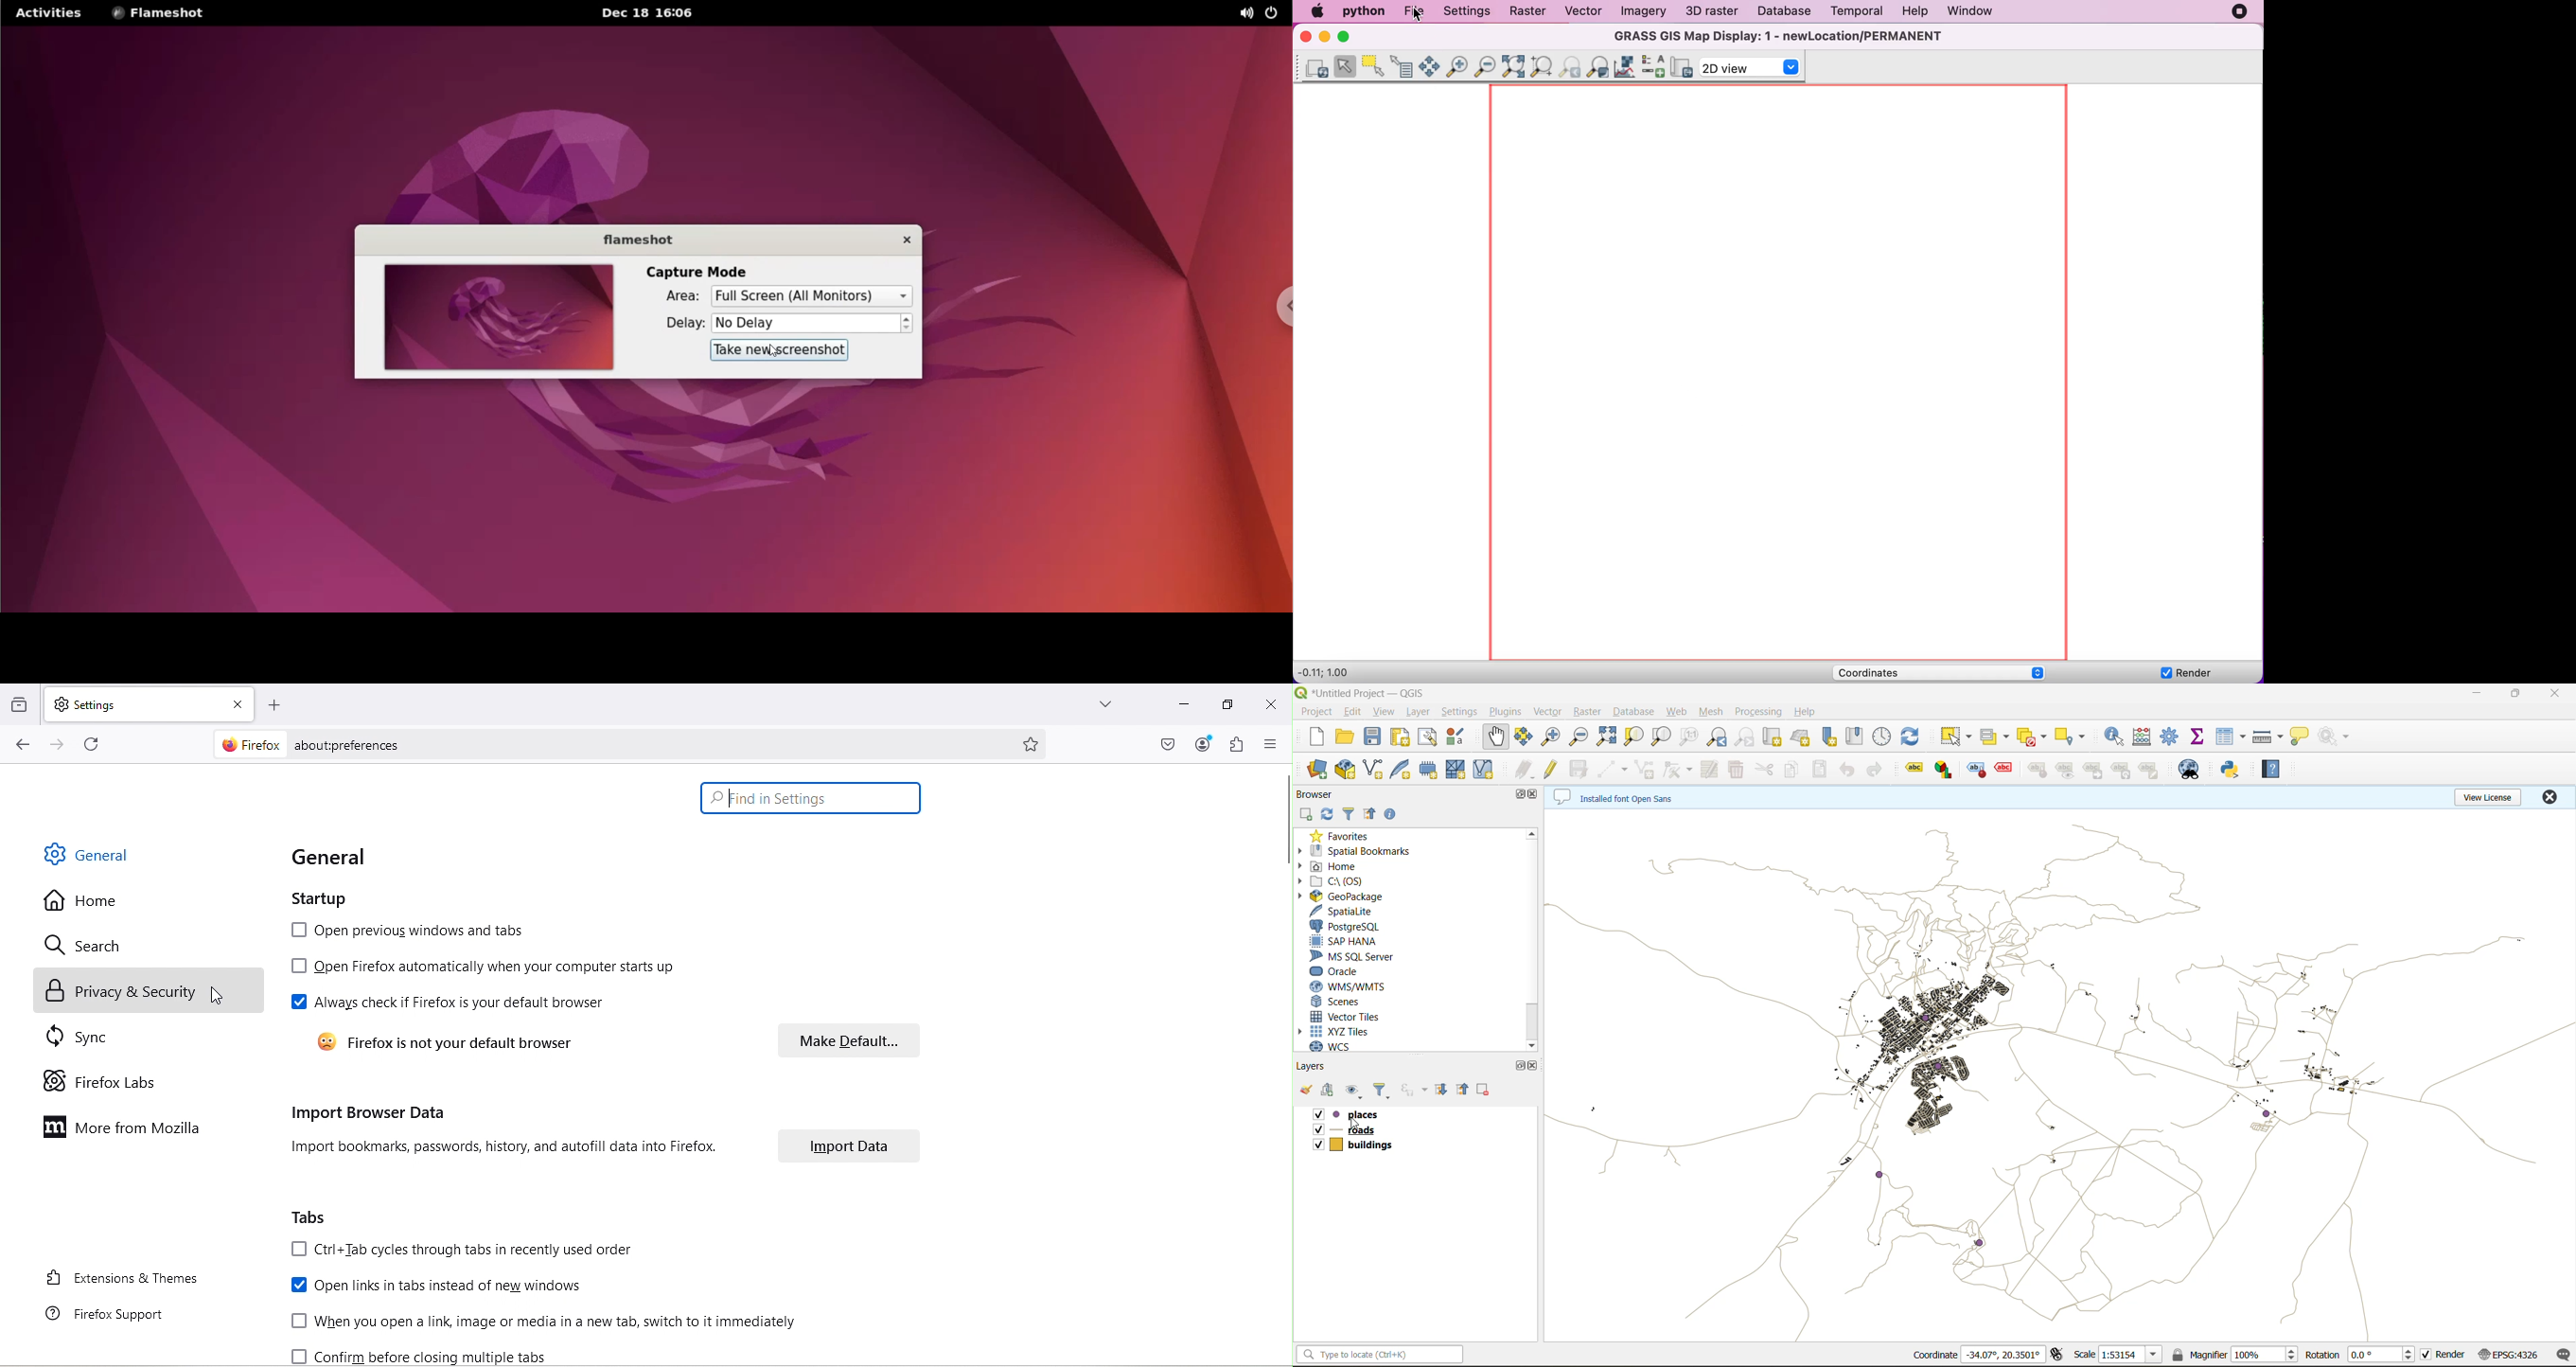 The image size is (2576, 1372). Describe the element at coordinates (649, 744) in the screenshot. I see `about:preferences` at that location.